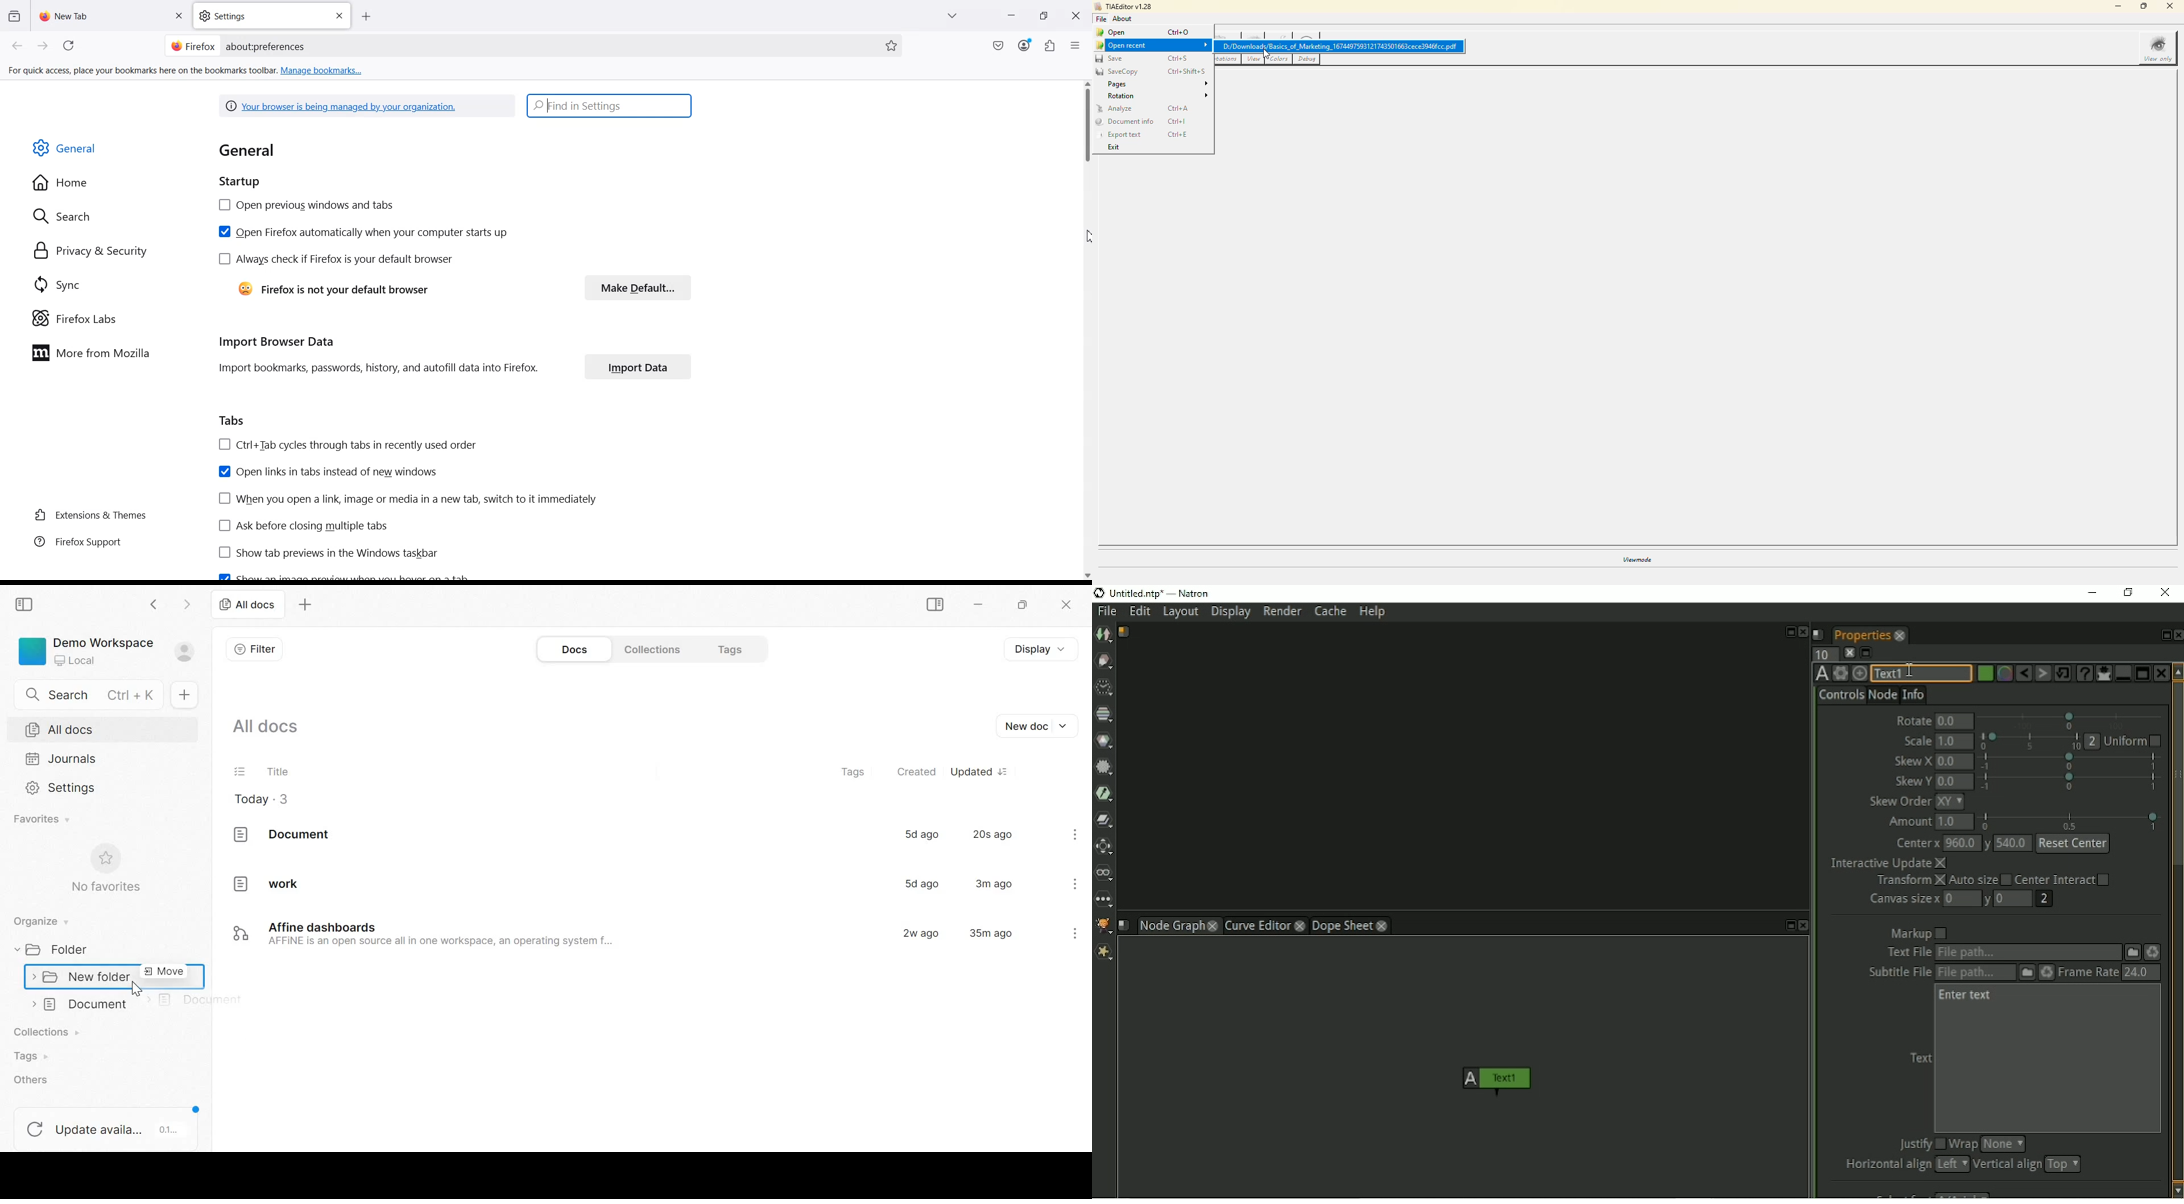 This screenshot has height=1204, width=2184. What do you see at coordinates (284, 835) in the screenshot?
I see `document` at bounding box center [284, 835].